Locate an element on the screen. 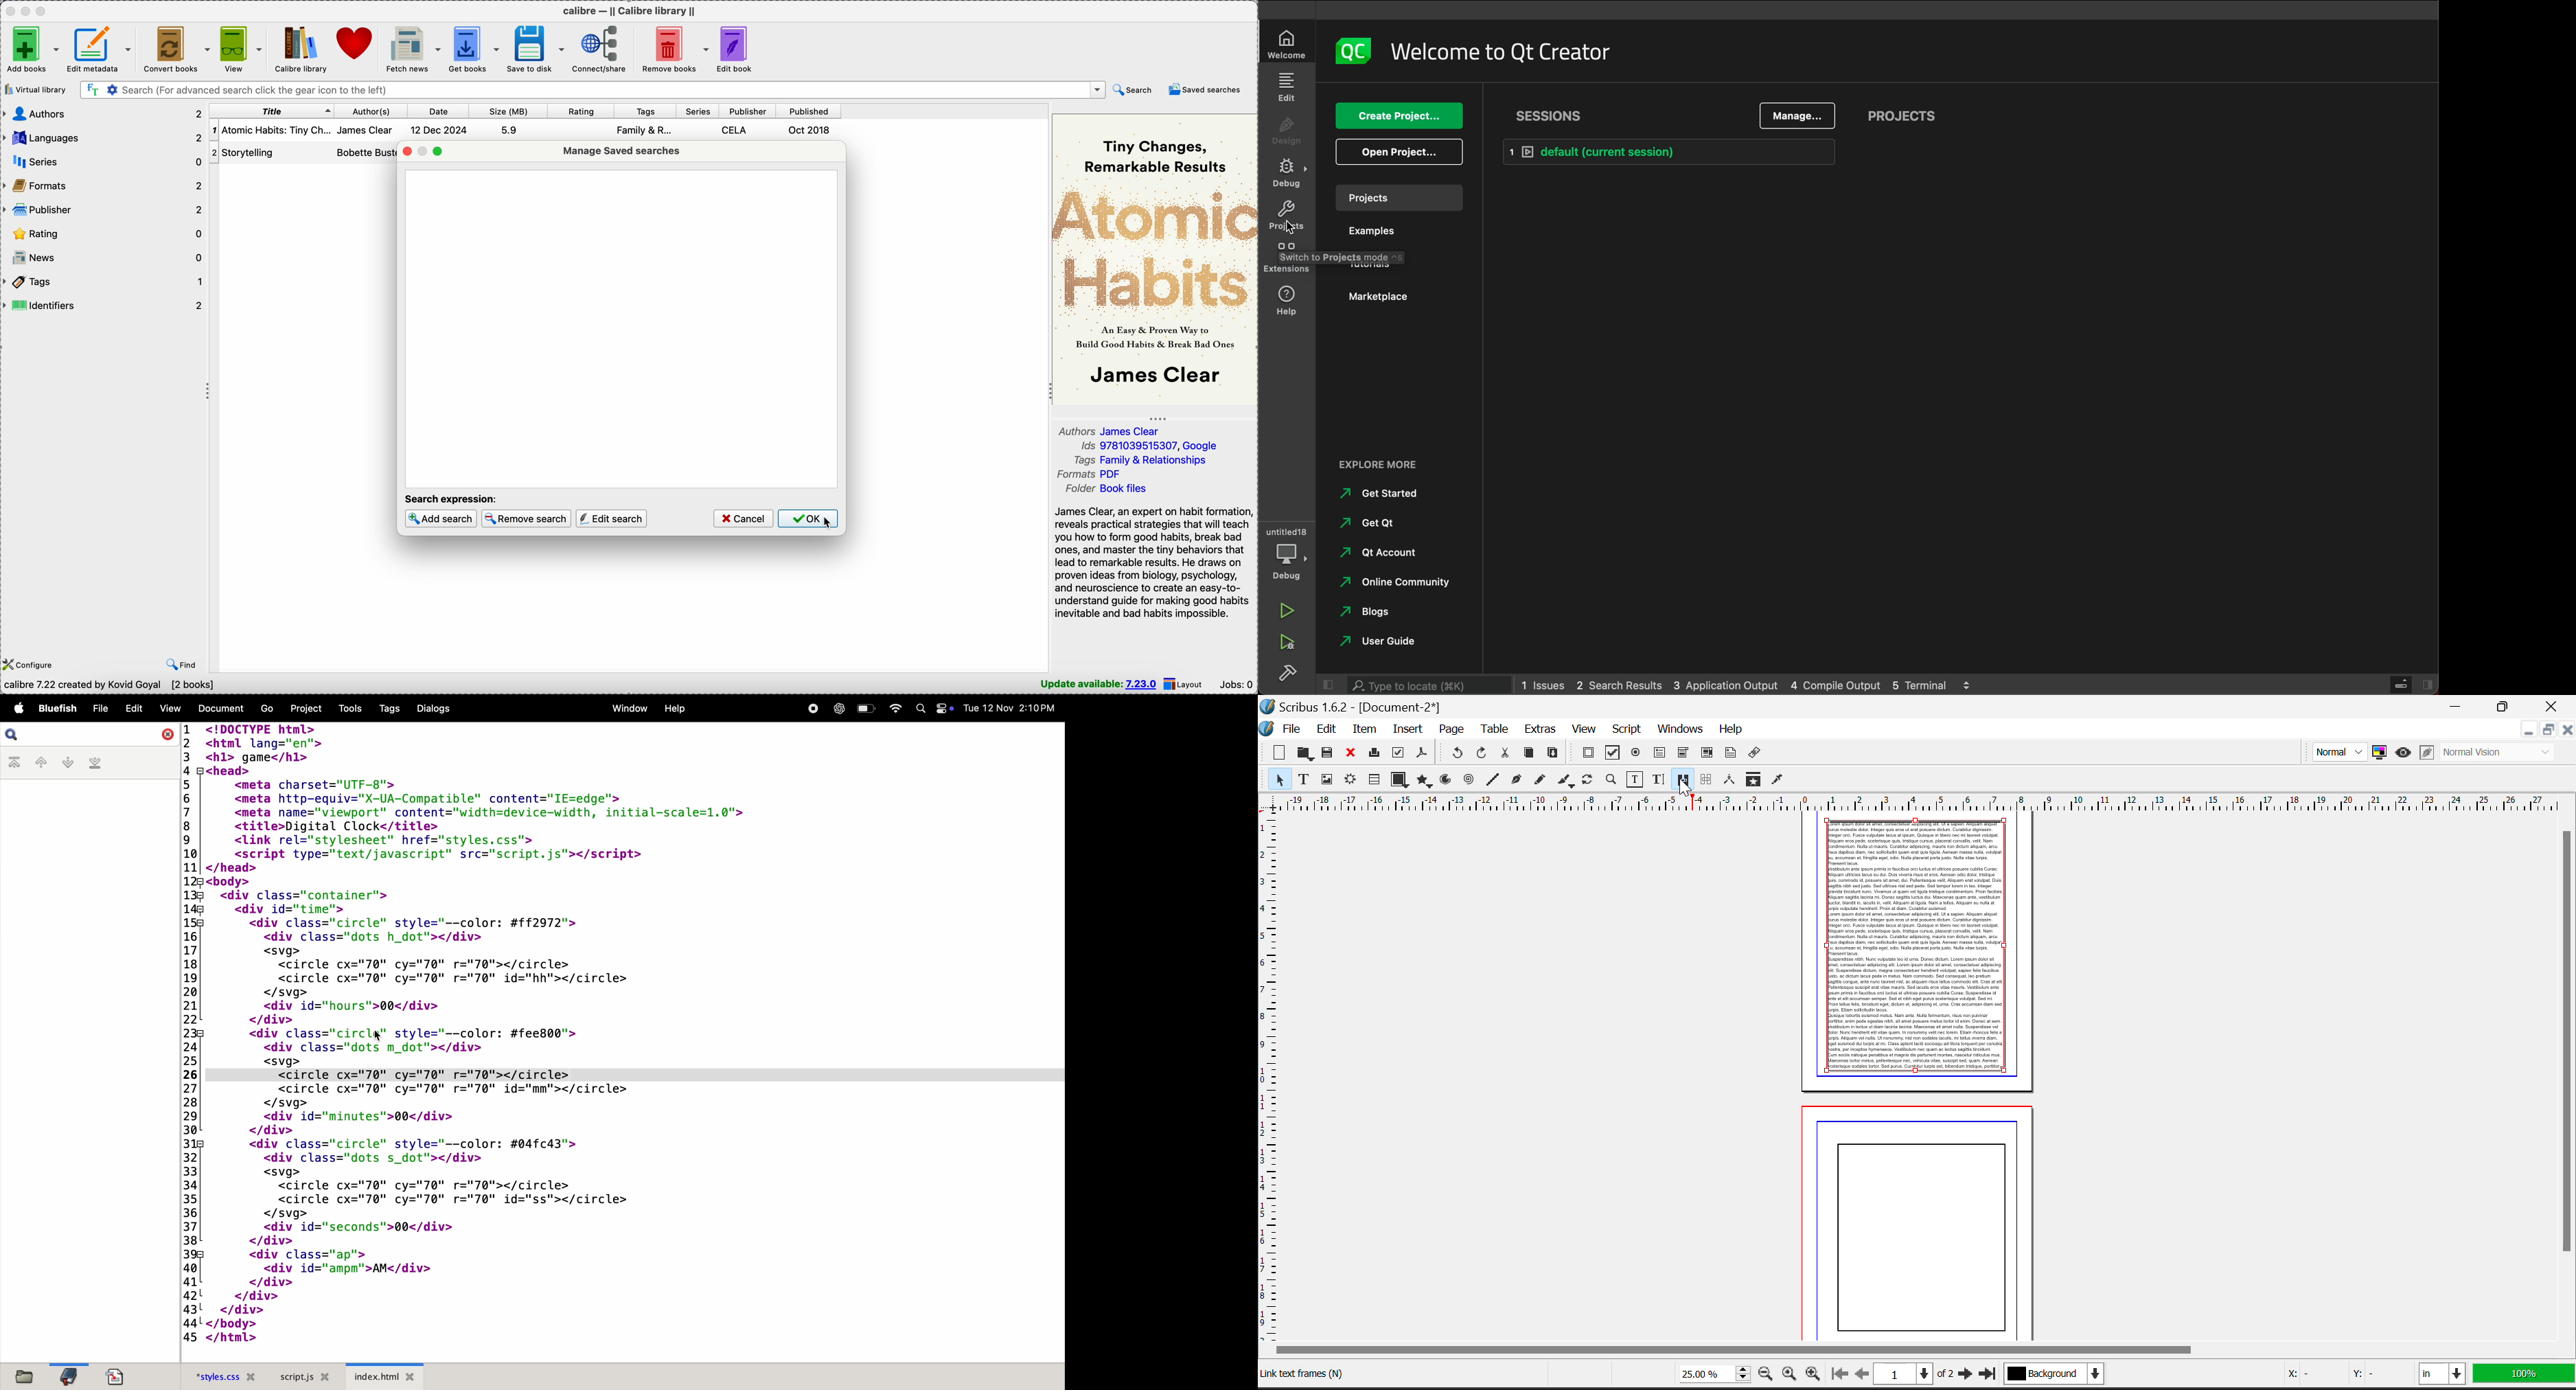  Page Navigation is located at coordinates (1918, 1375).